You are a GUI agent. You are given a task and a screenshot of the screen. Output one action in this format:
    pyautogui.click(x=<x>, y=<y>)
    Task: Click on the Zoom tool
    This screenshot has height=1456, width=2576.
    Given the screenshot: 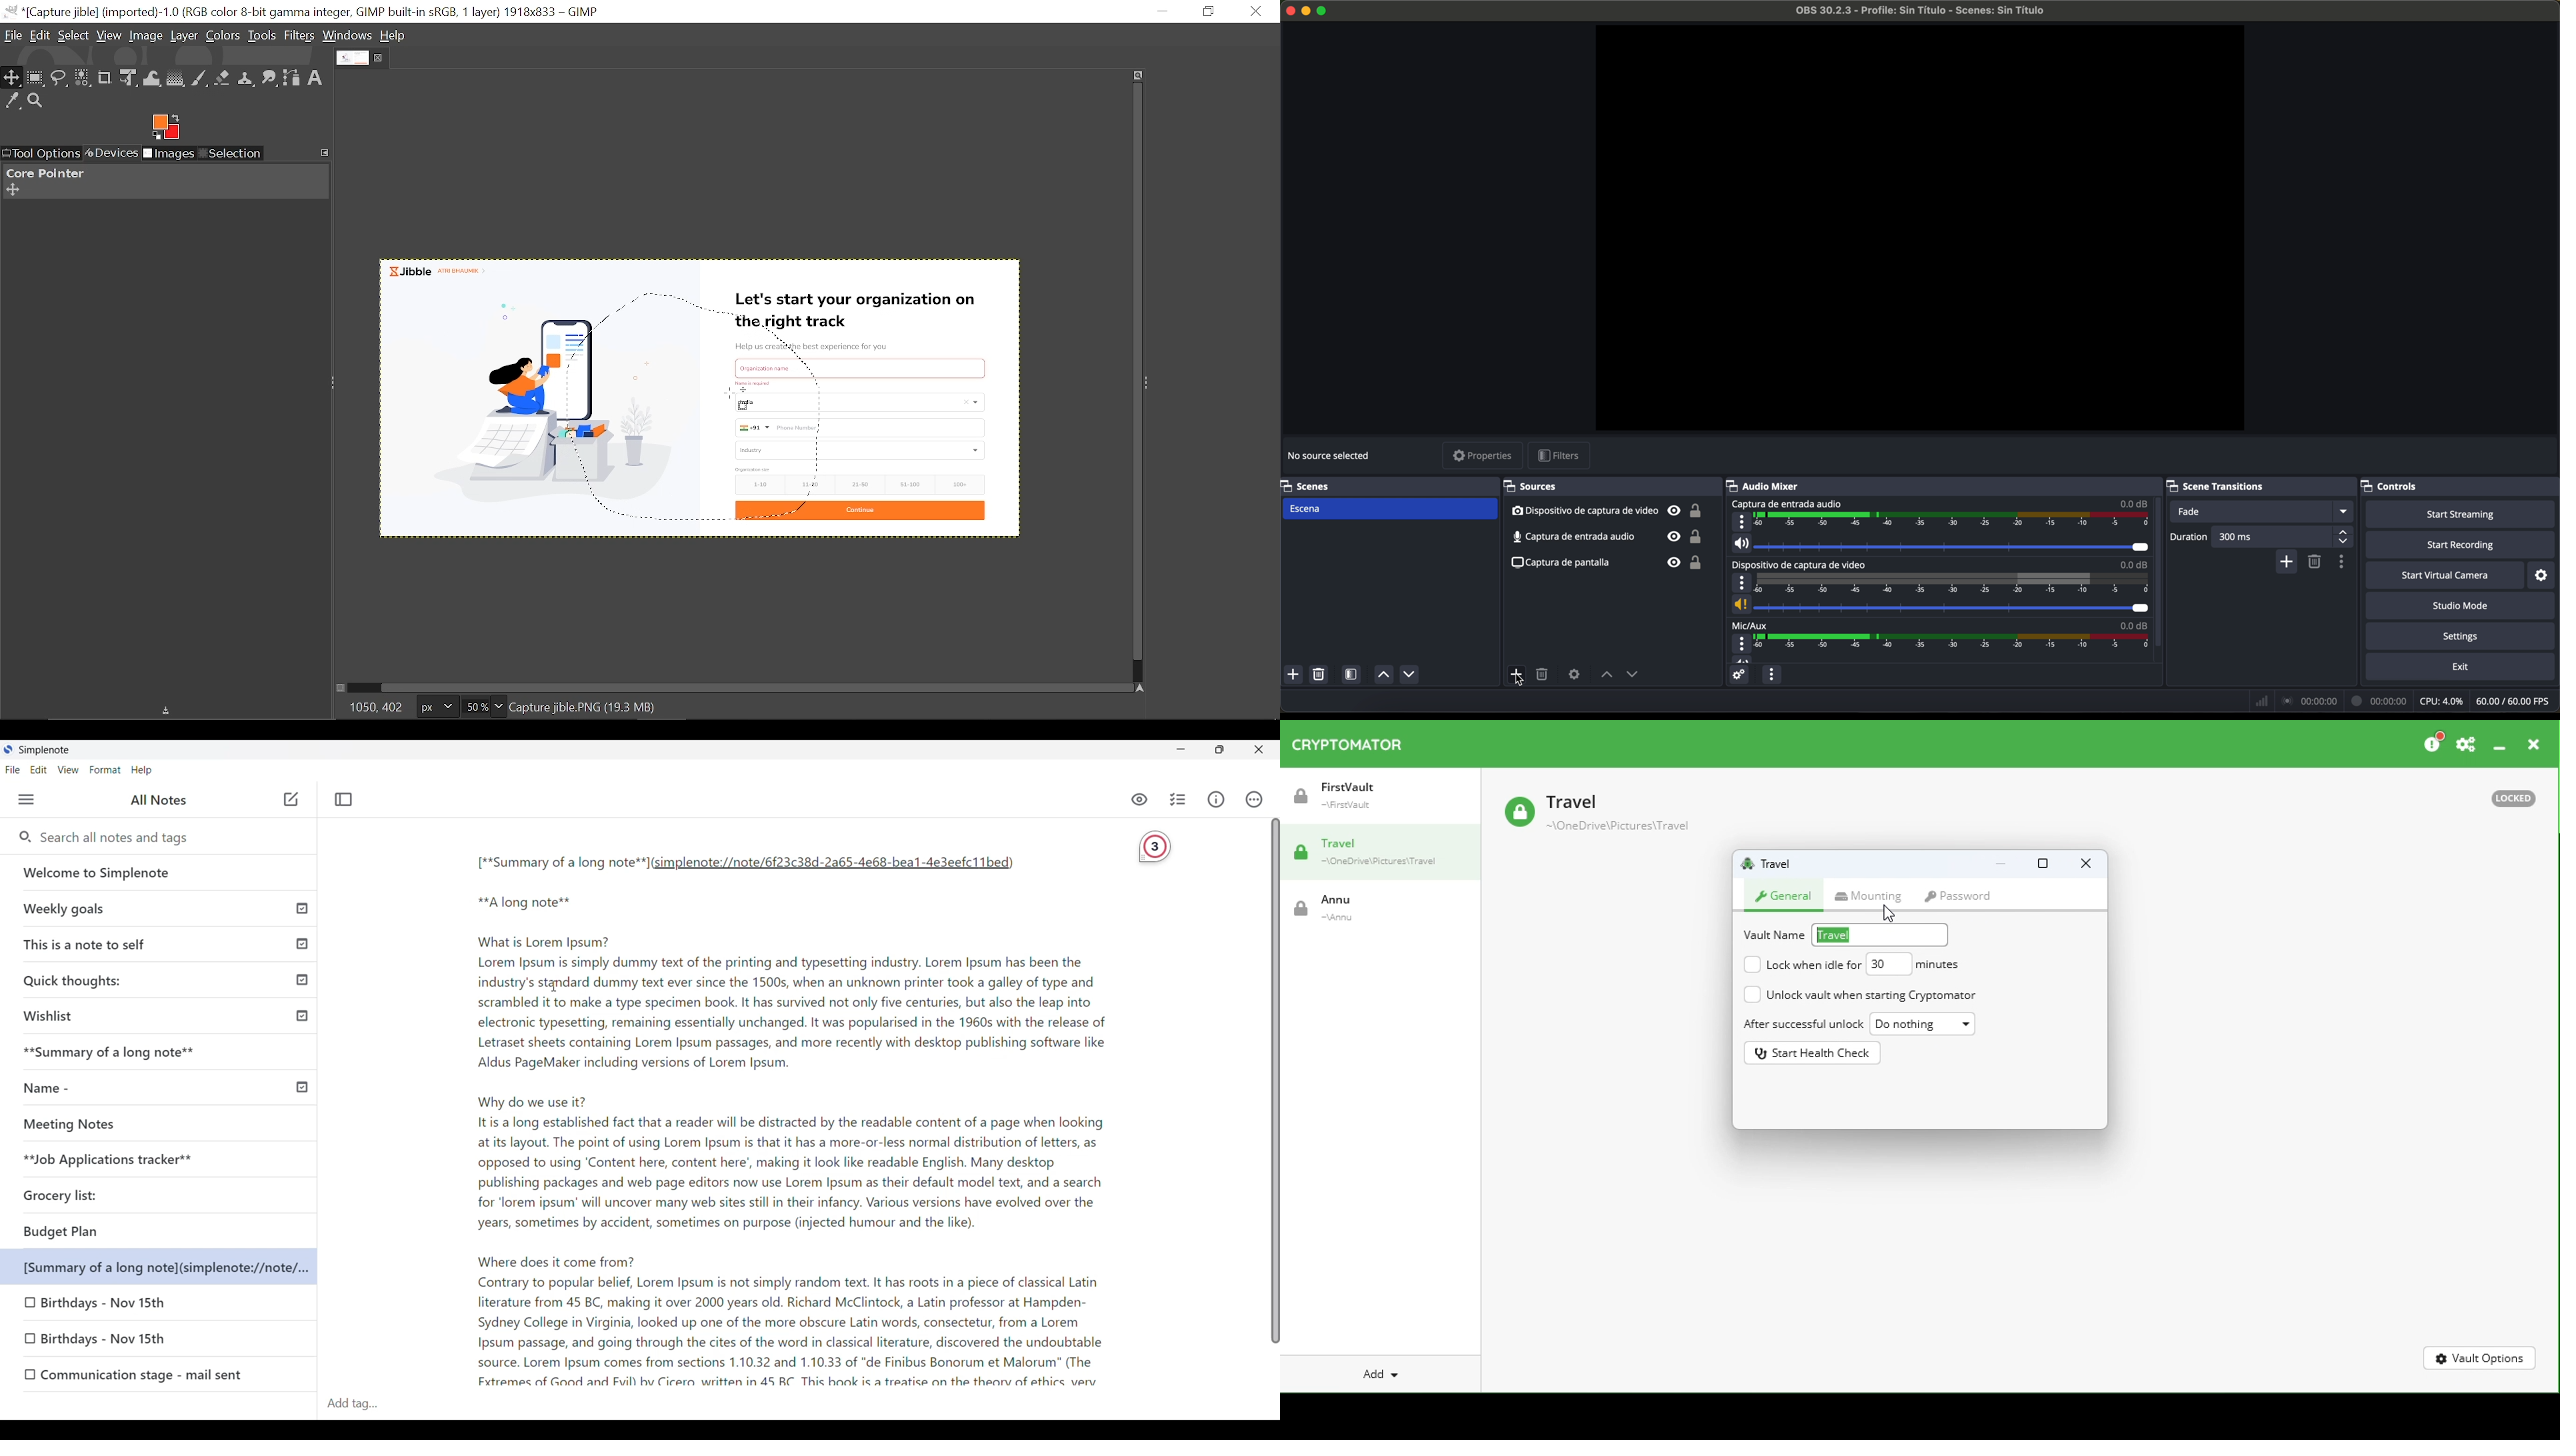 What is the action you would take?
    pyautogui.click(x=36, y=101)
    